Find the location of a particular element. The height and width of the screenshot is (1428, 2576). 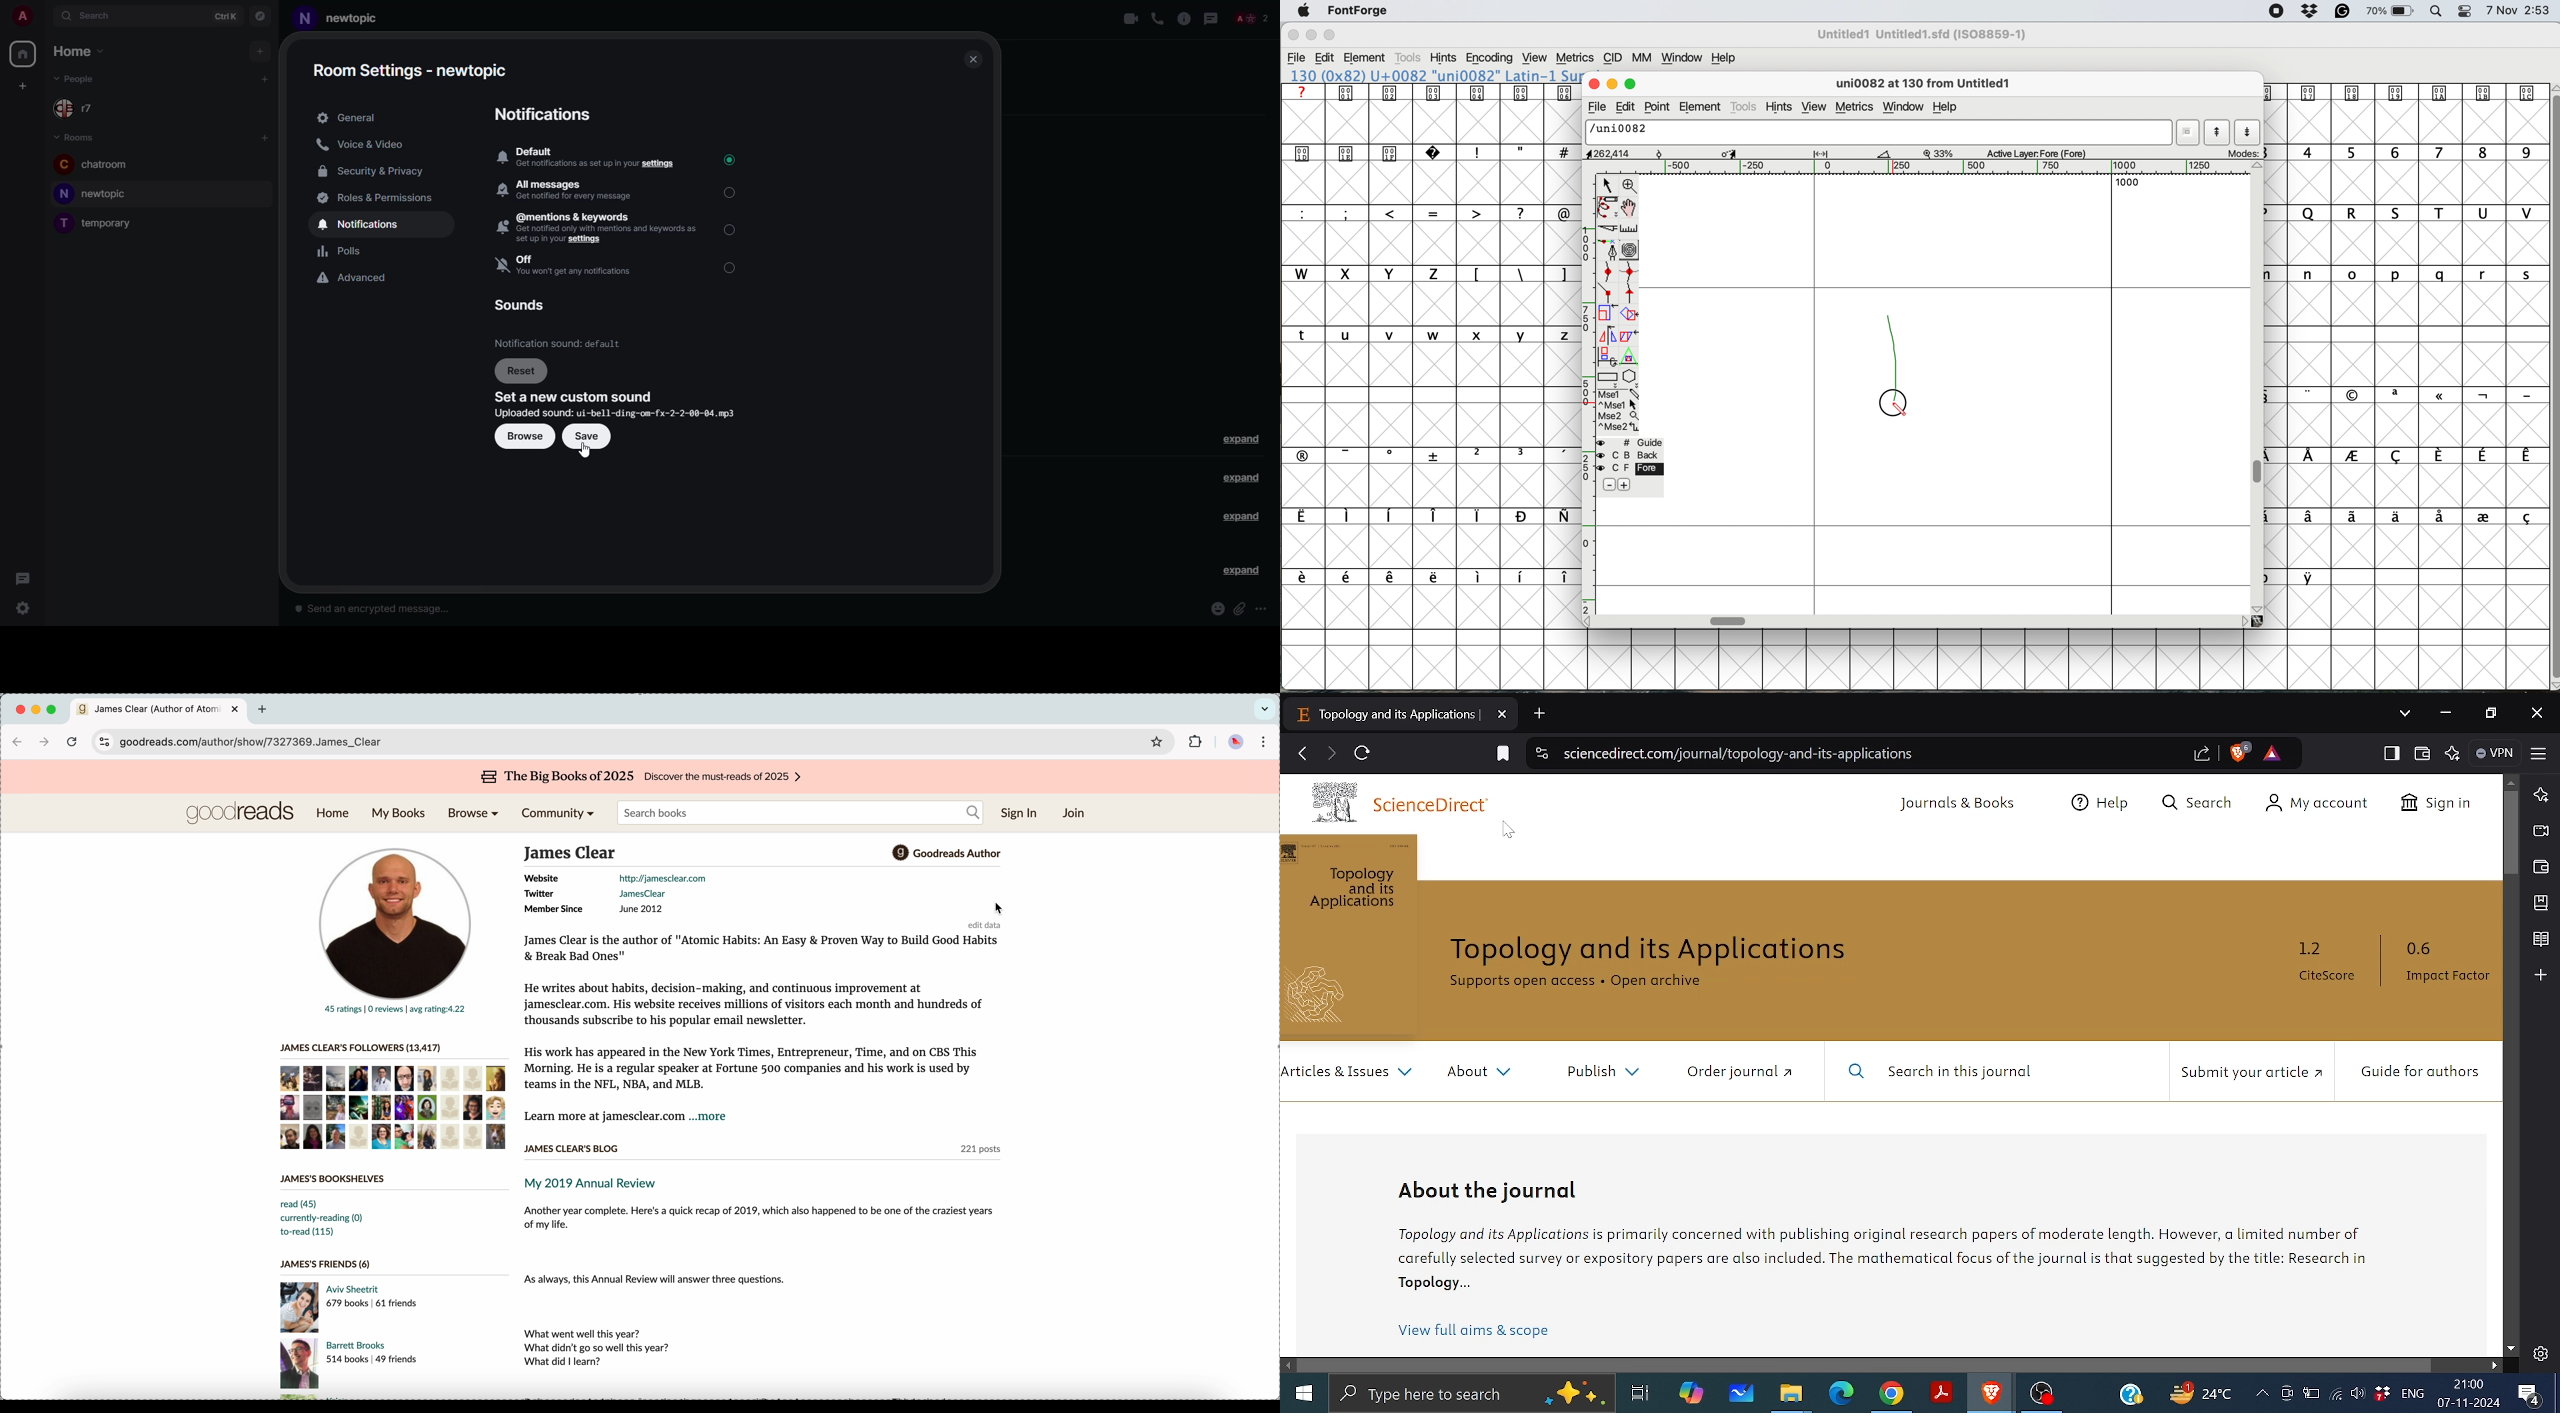

zoom in is located at coordinates (1631, 185).